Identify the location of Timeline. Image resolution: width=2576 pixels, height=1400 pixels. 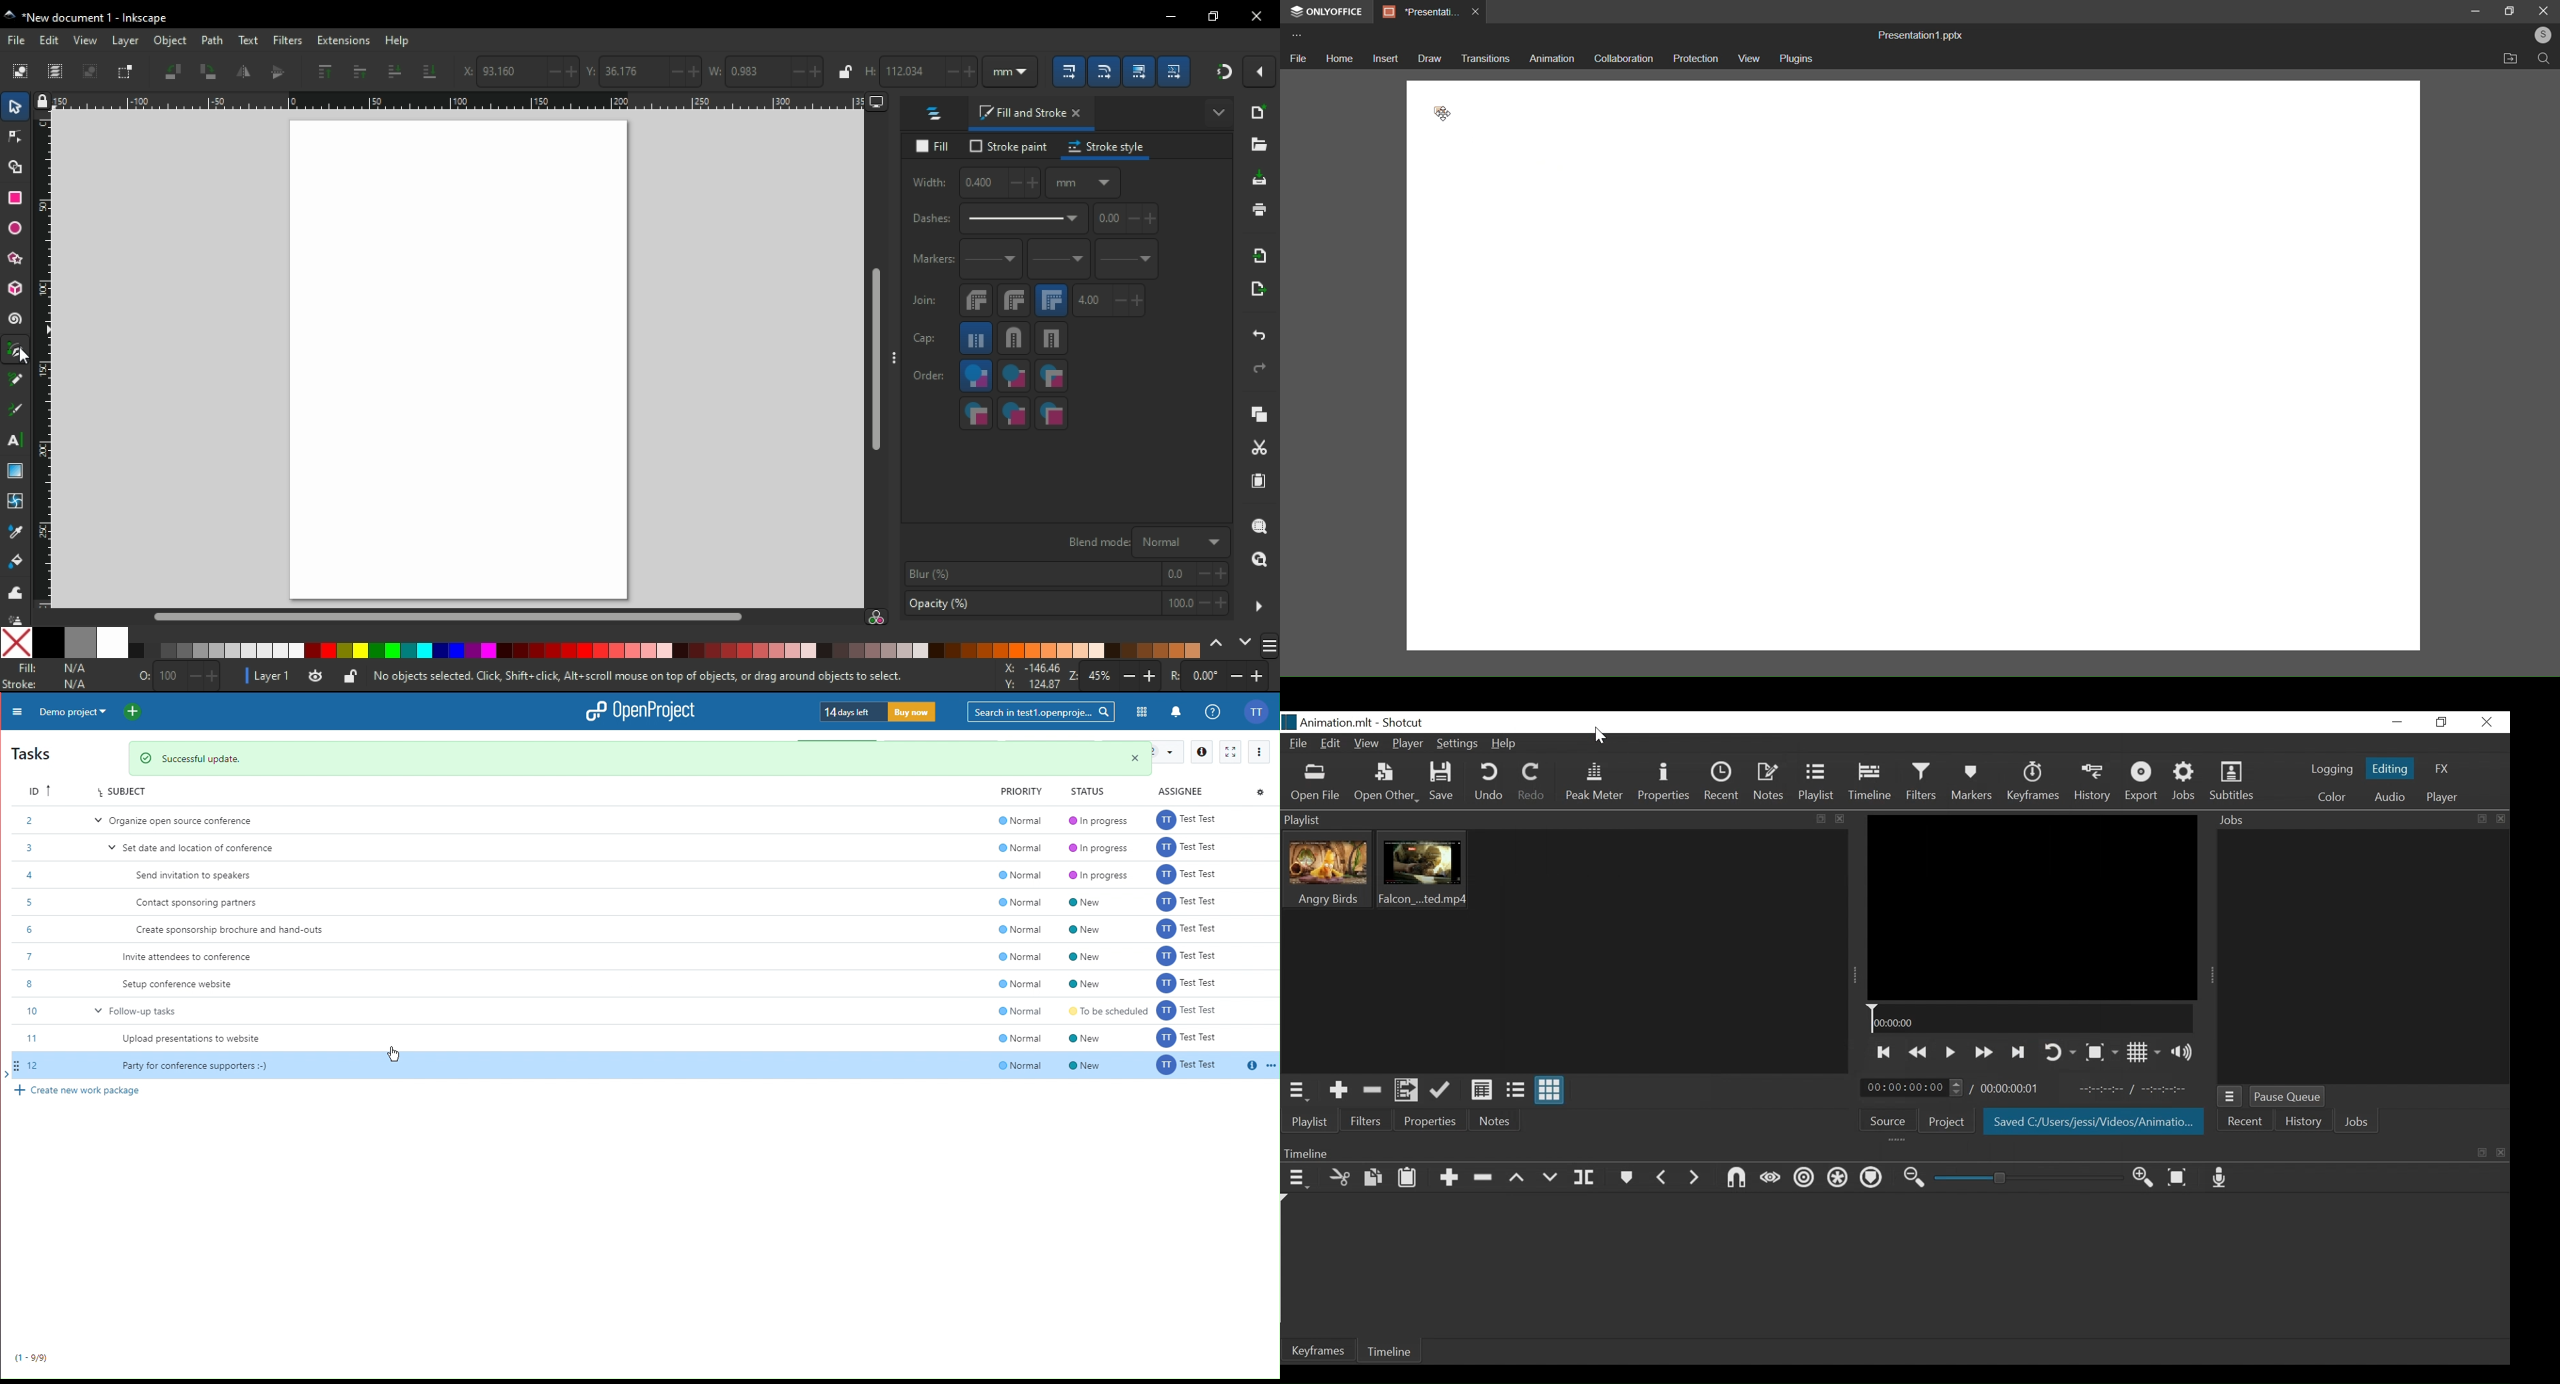
(2032, 1019).